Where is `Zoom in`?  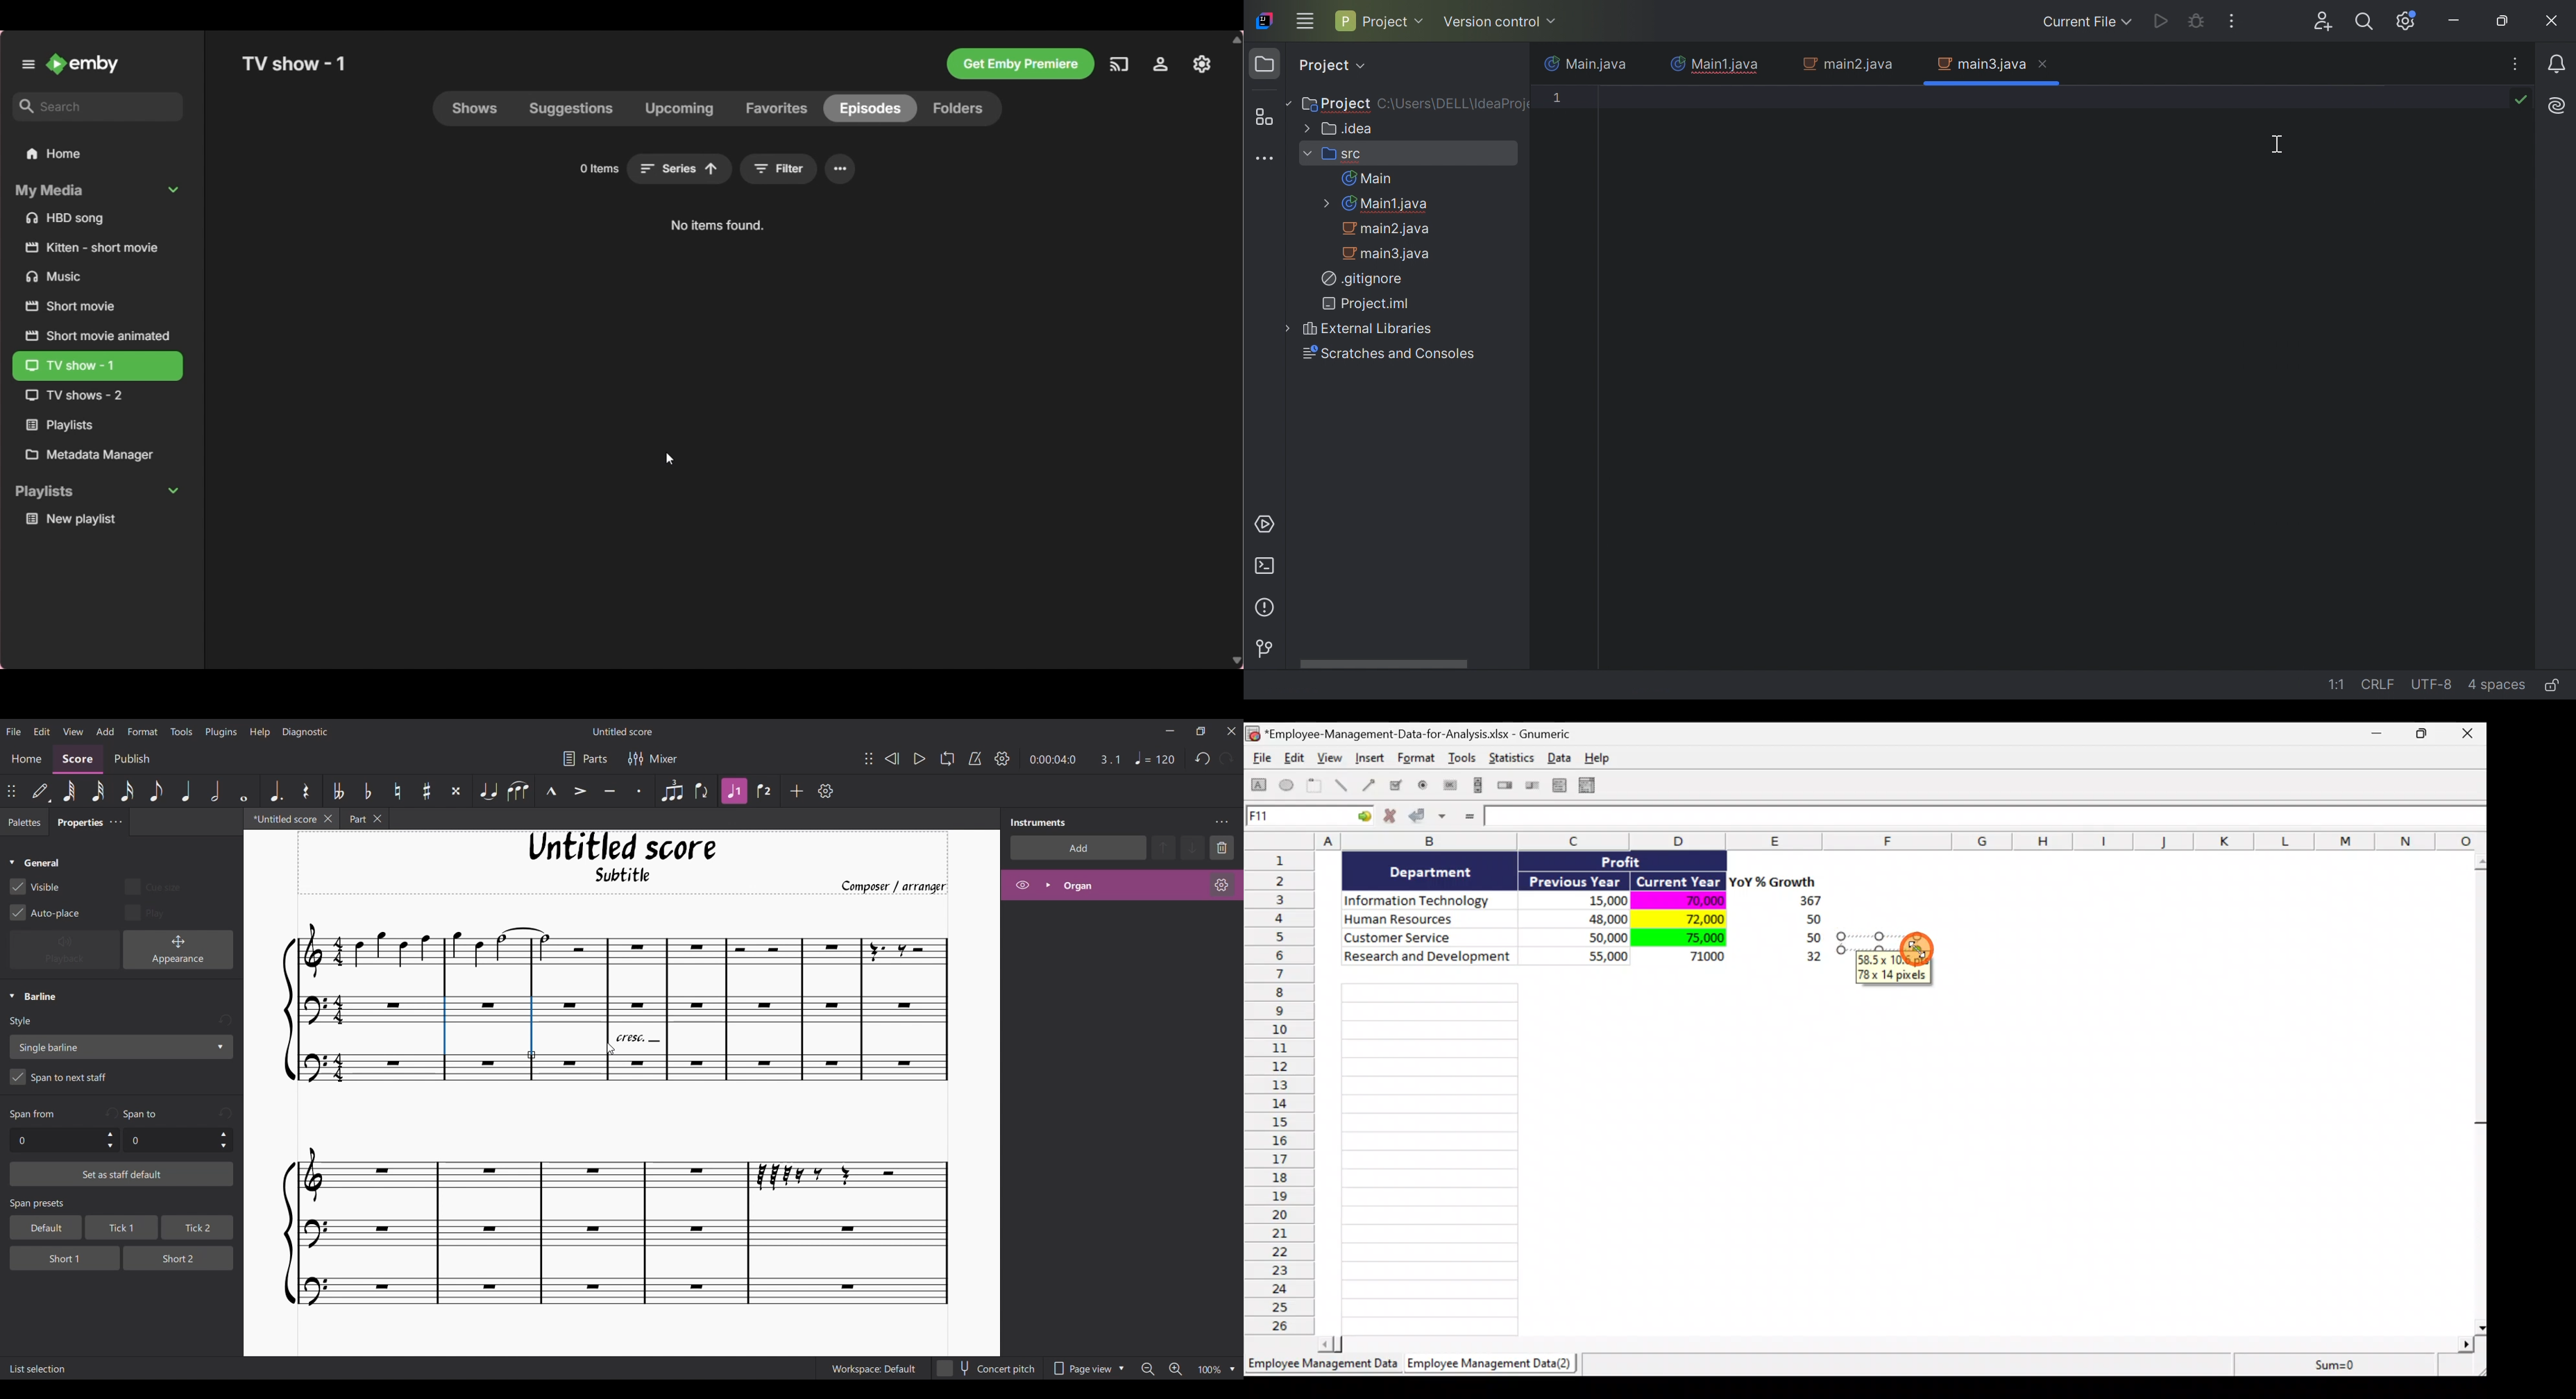
Zoom in is located at coordinates (1175, 1370).